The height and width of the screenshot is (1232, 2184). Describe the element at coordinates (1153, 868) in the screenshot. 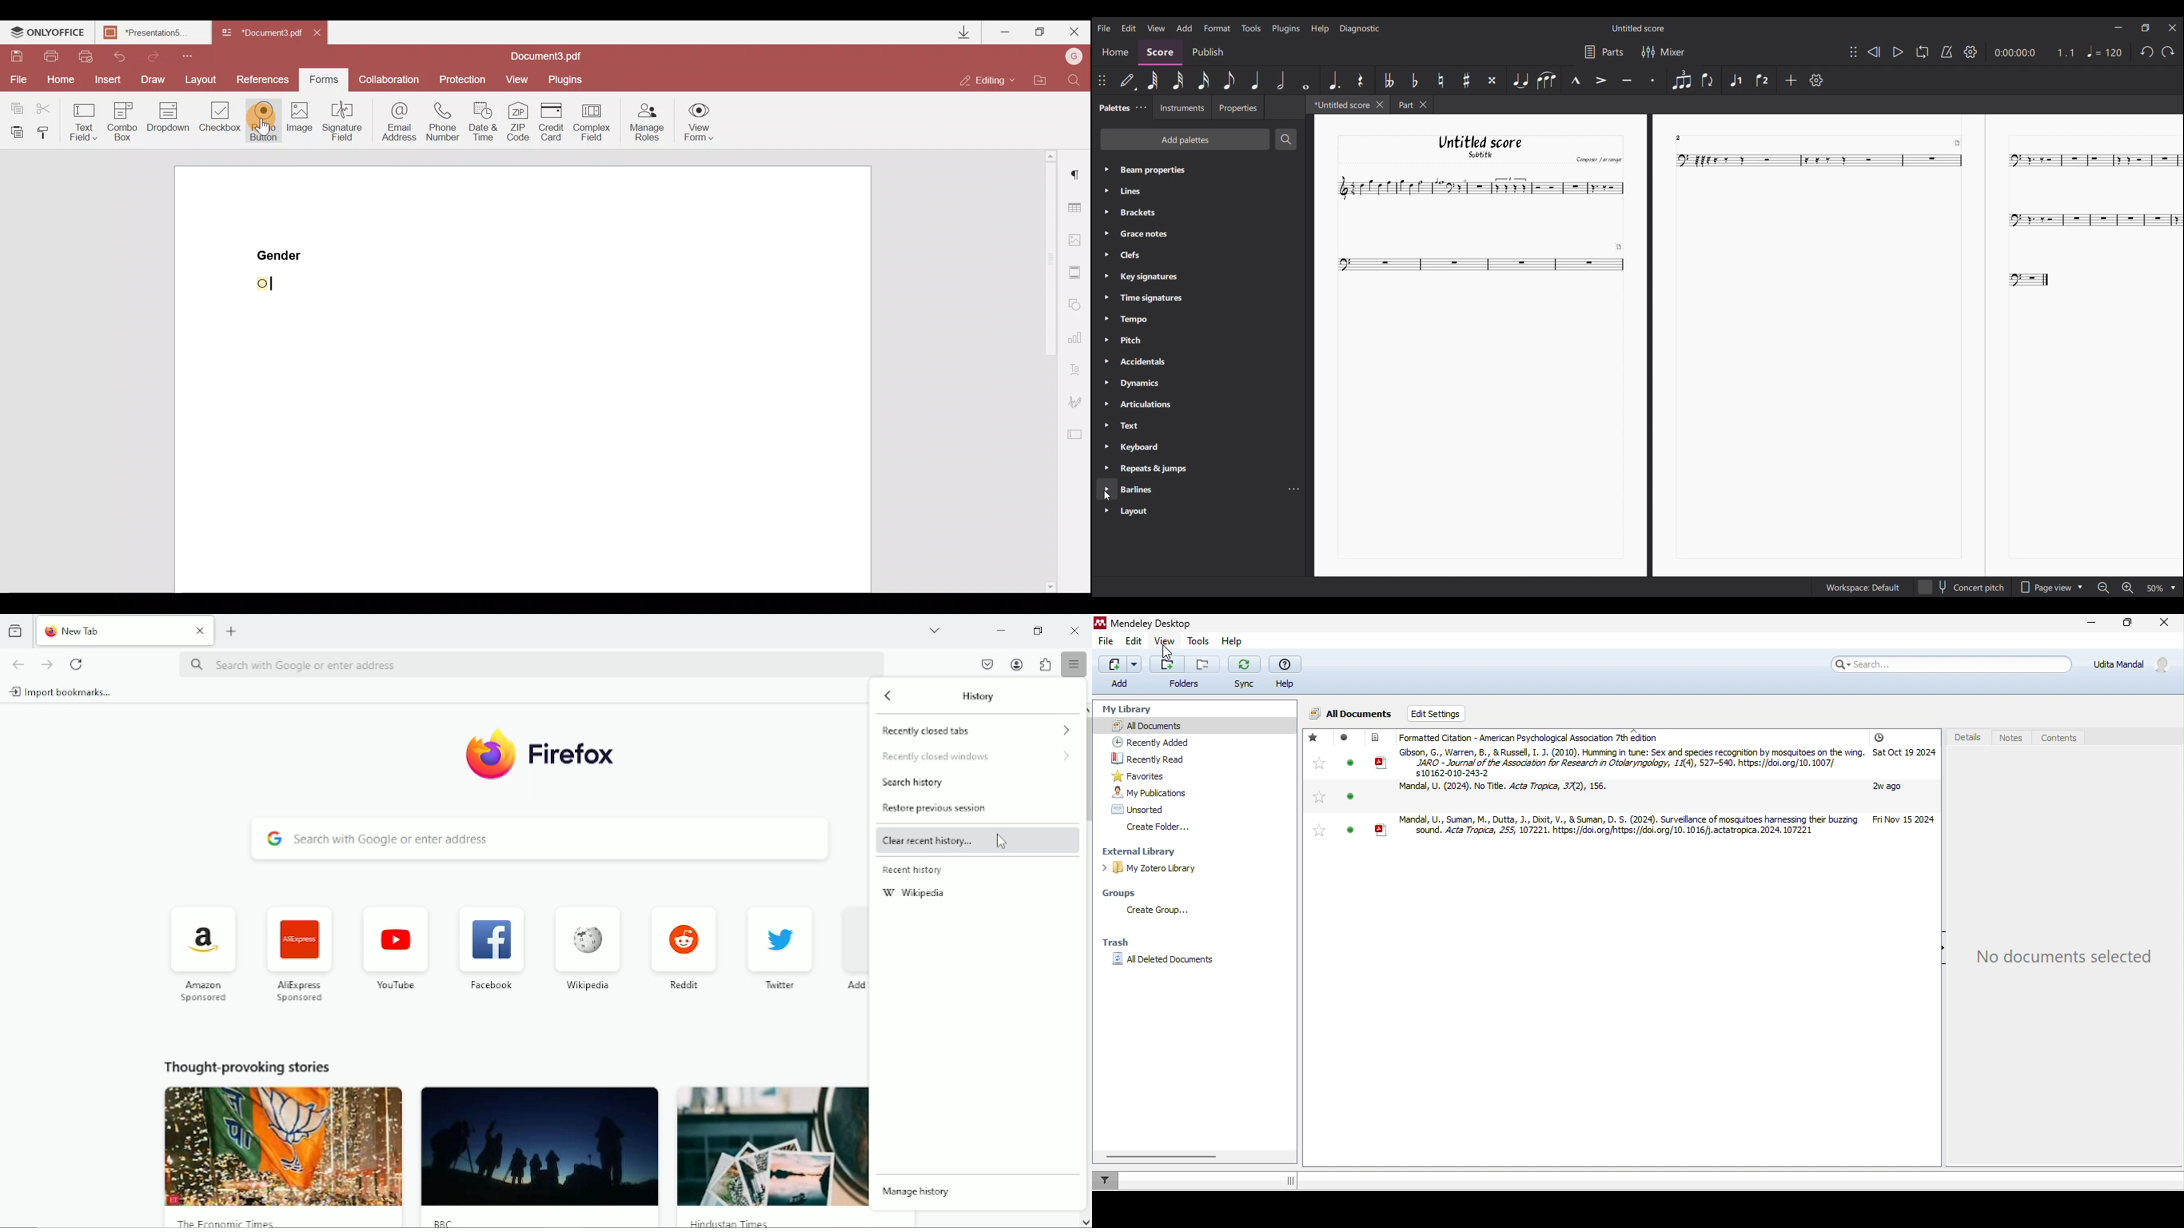

I see `my zotero library` at that location.